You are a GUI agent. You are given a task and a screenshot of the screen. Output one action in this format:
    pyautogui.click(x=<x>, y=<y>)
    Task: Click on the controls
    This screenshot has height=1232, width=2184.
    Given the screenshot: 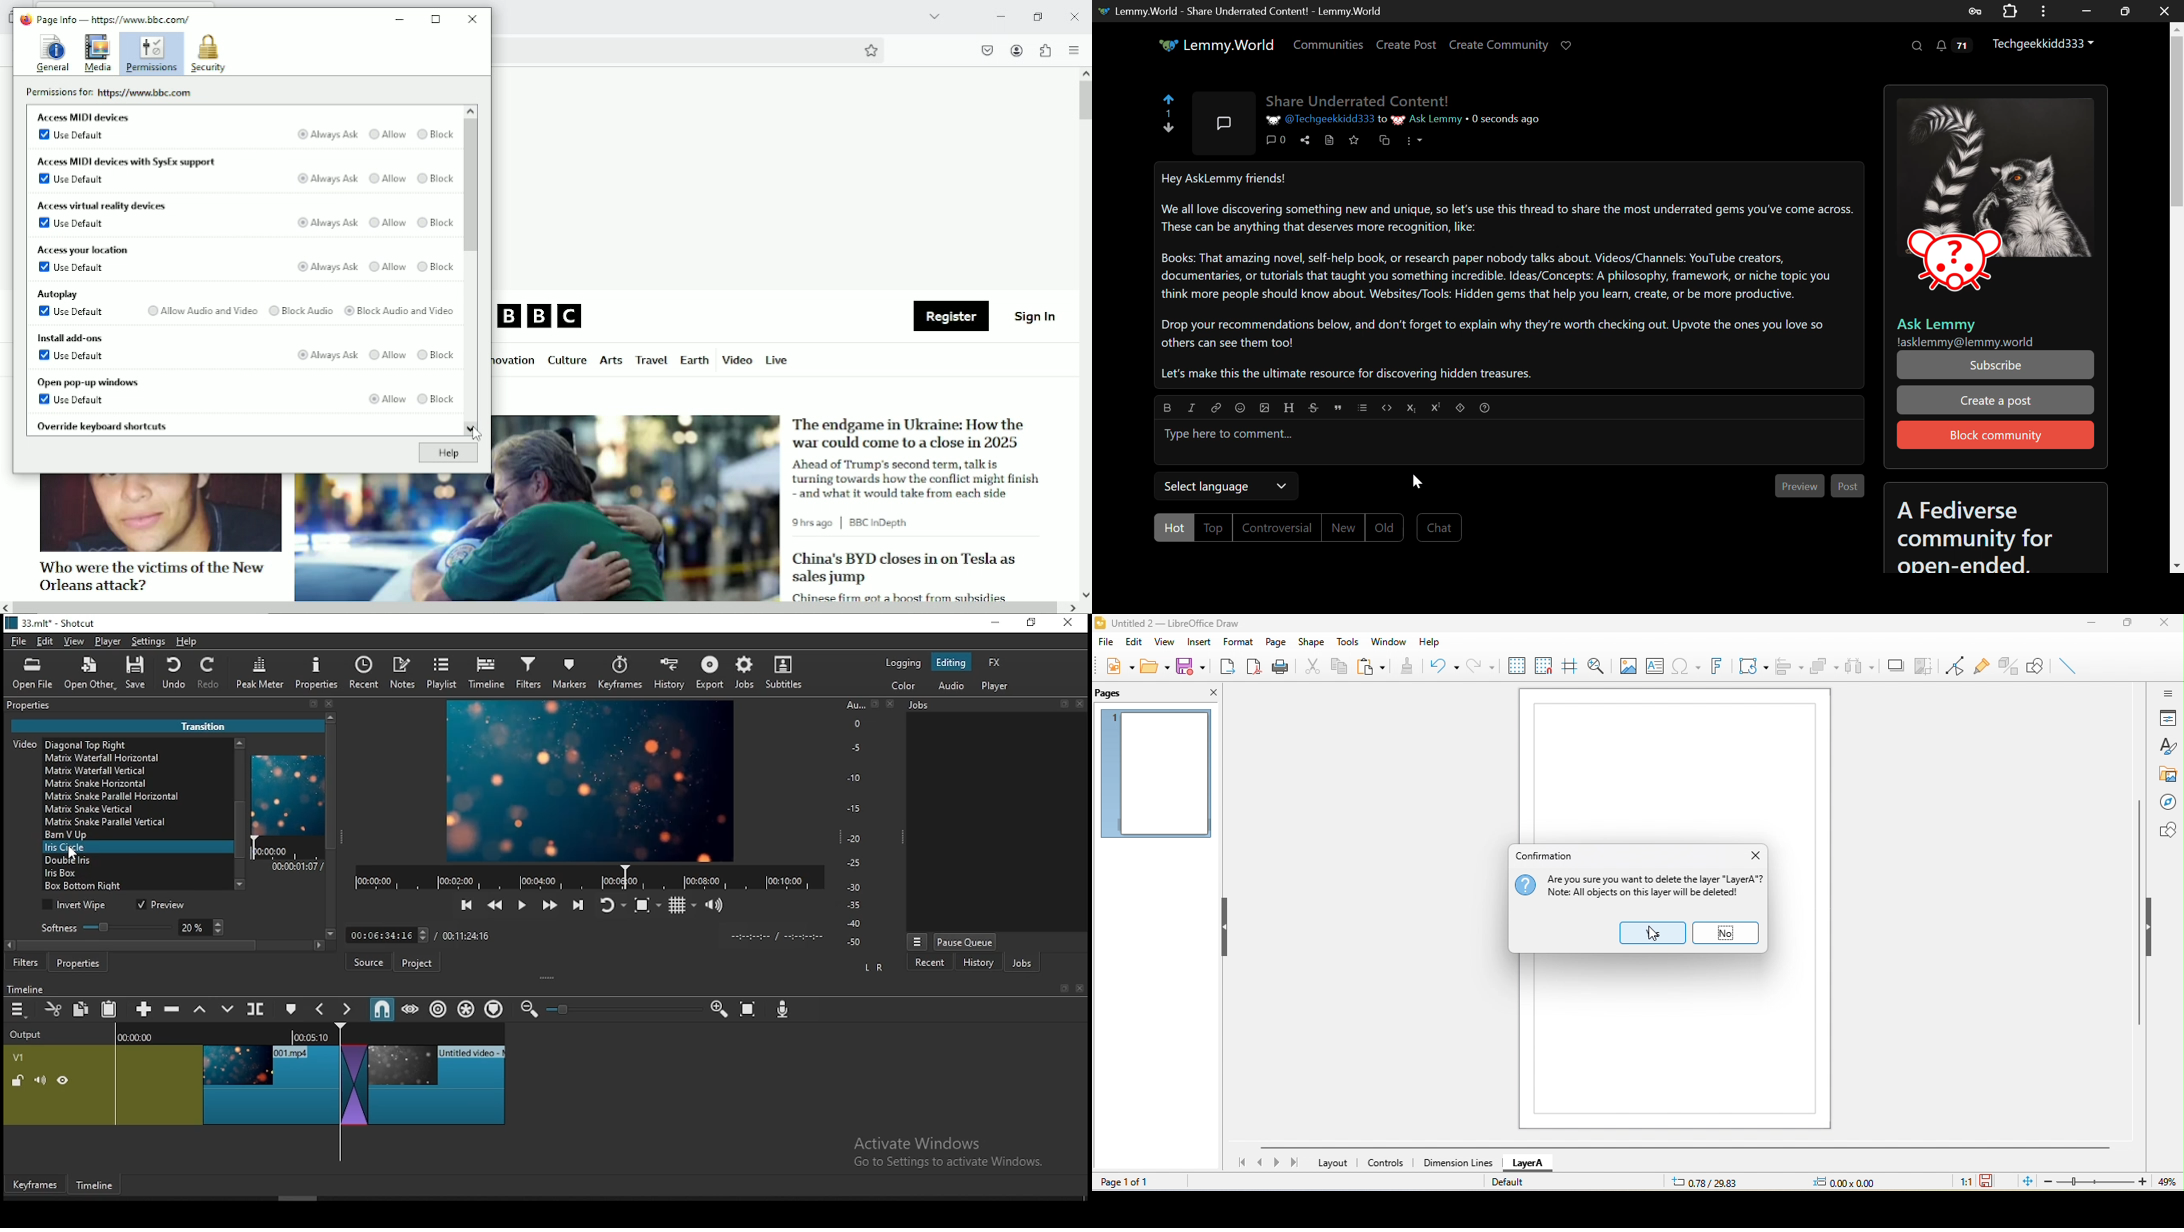 What is the action you would take?
    pyautogui.click(x=1391, y=1163)
    